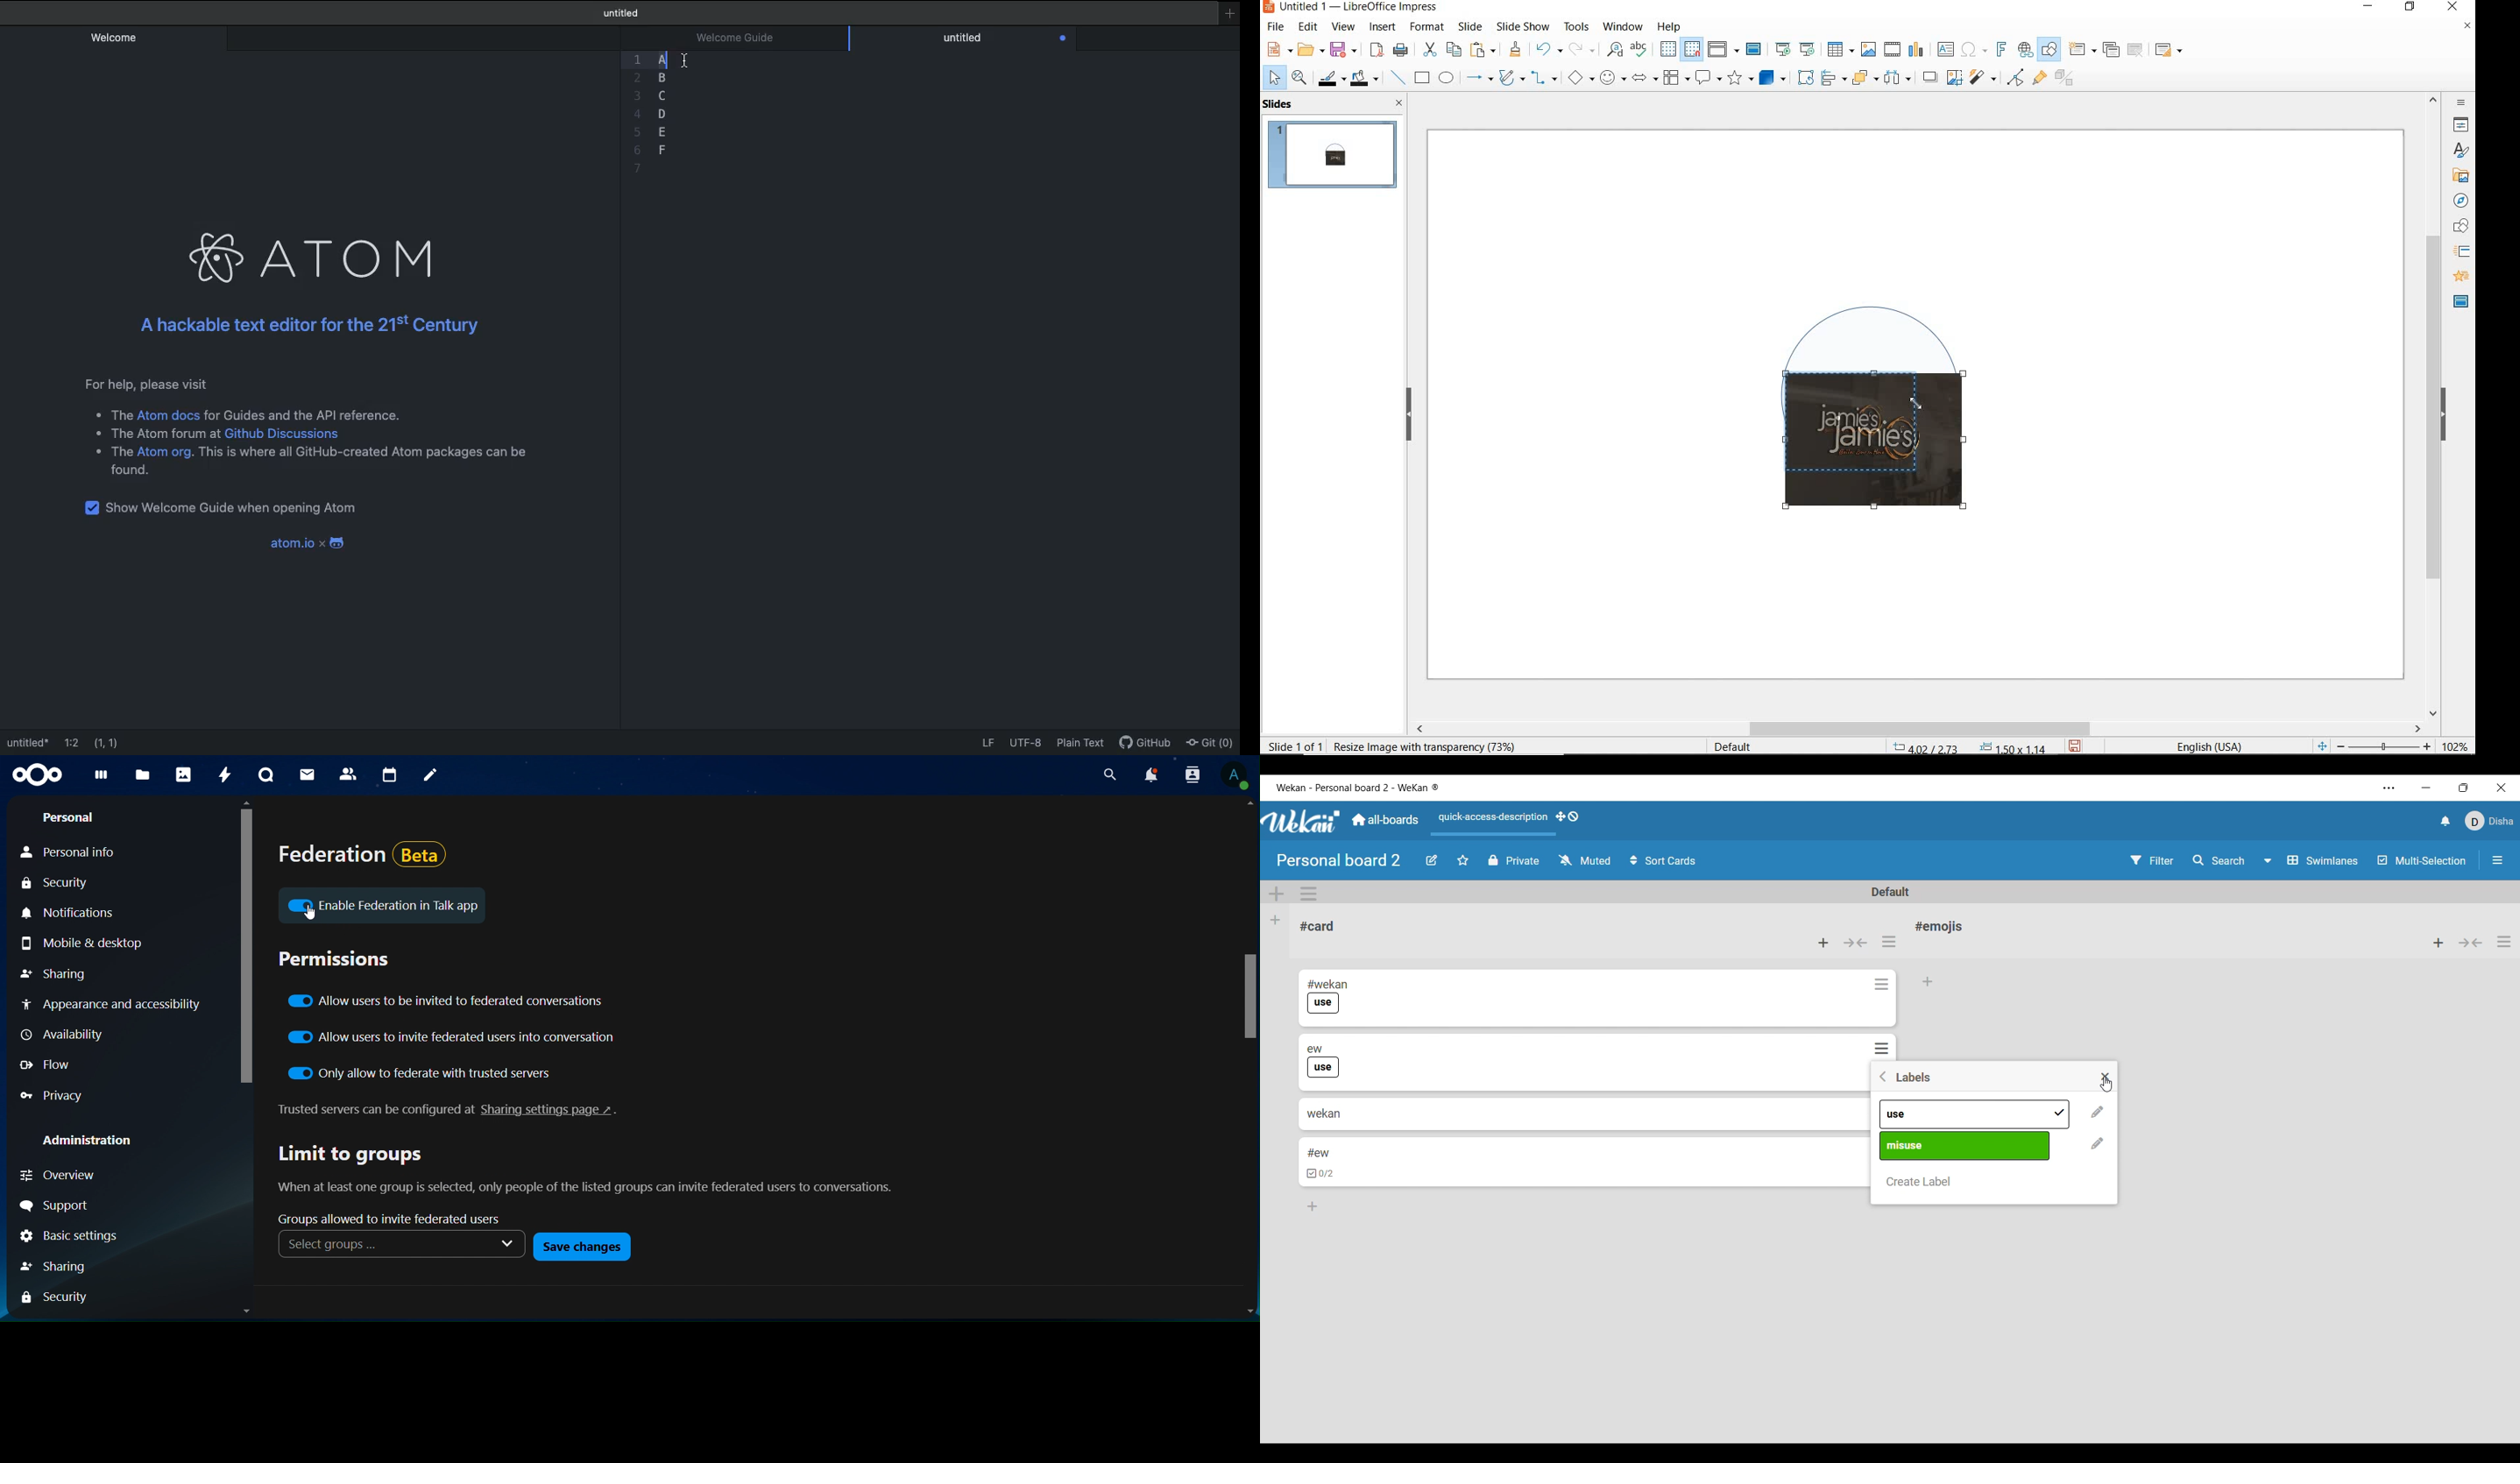 This screenshot has width=2520, height=1484. I want to click on Availability, so click(59, 1035).